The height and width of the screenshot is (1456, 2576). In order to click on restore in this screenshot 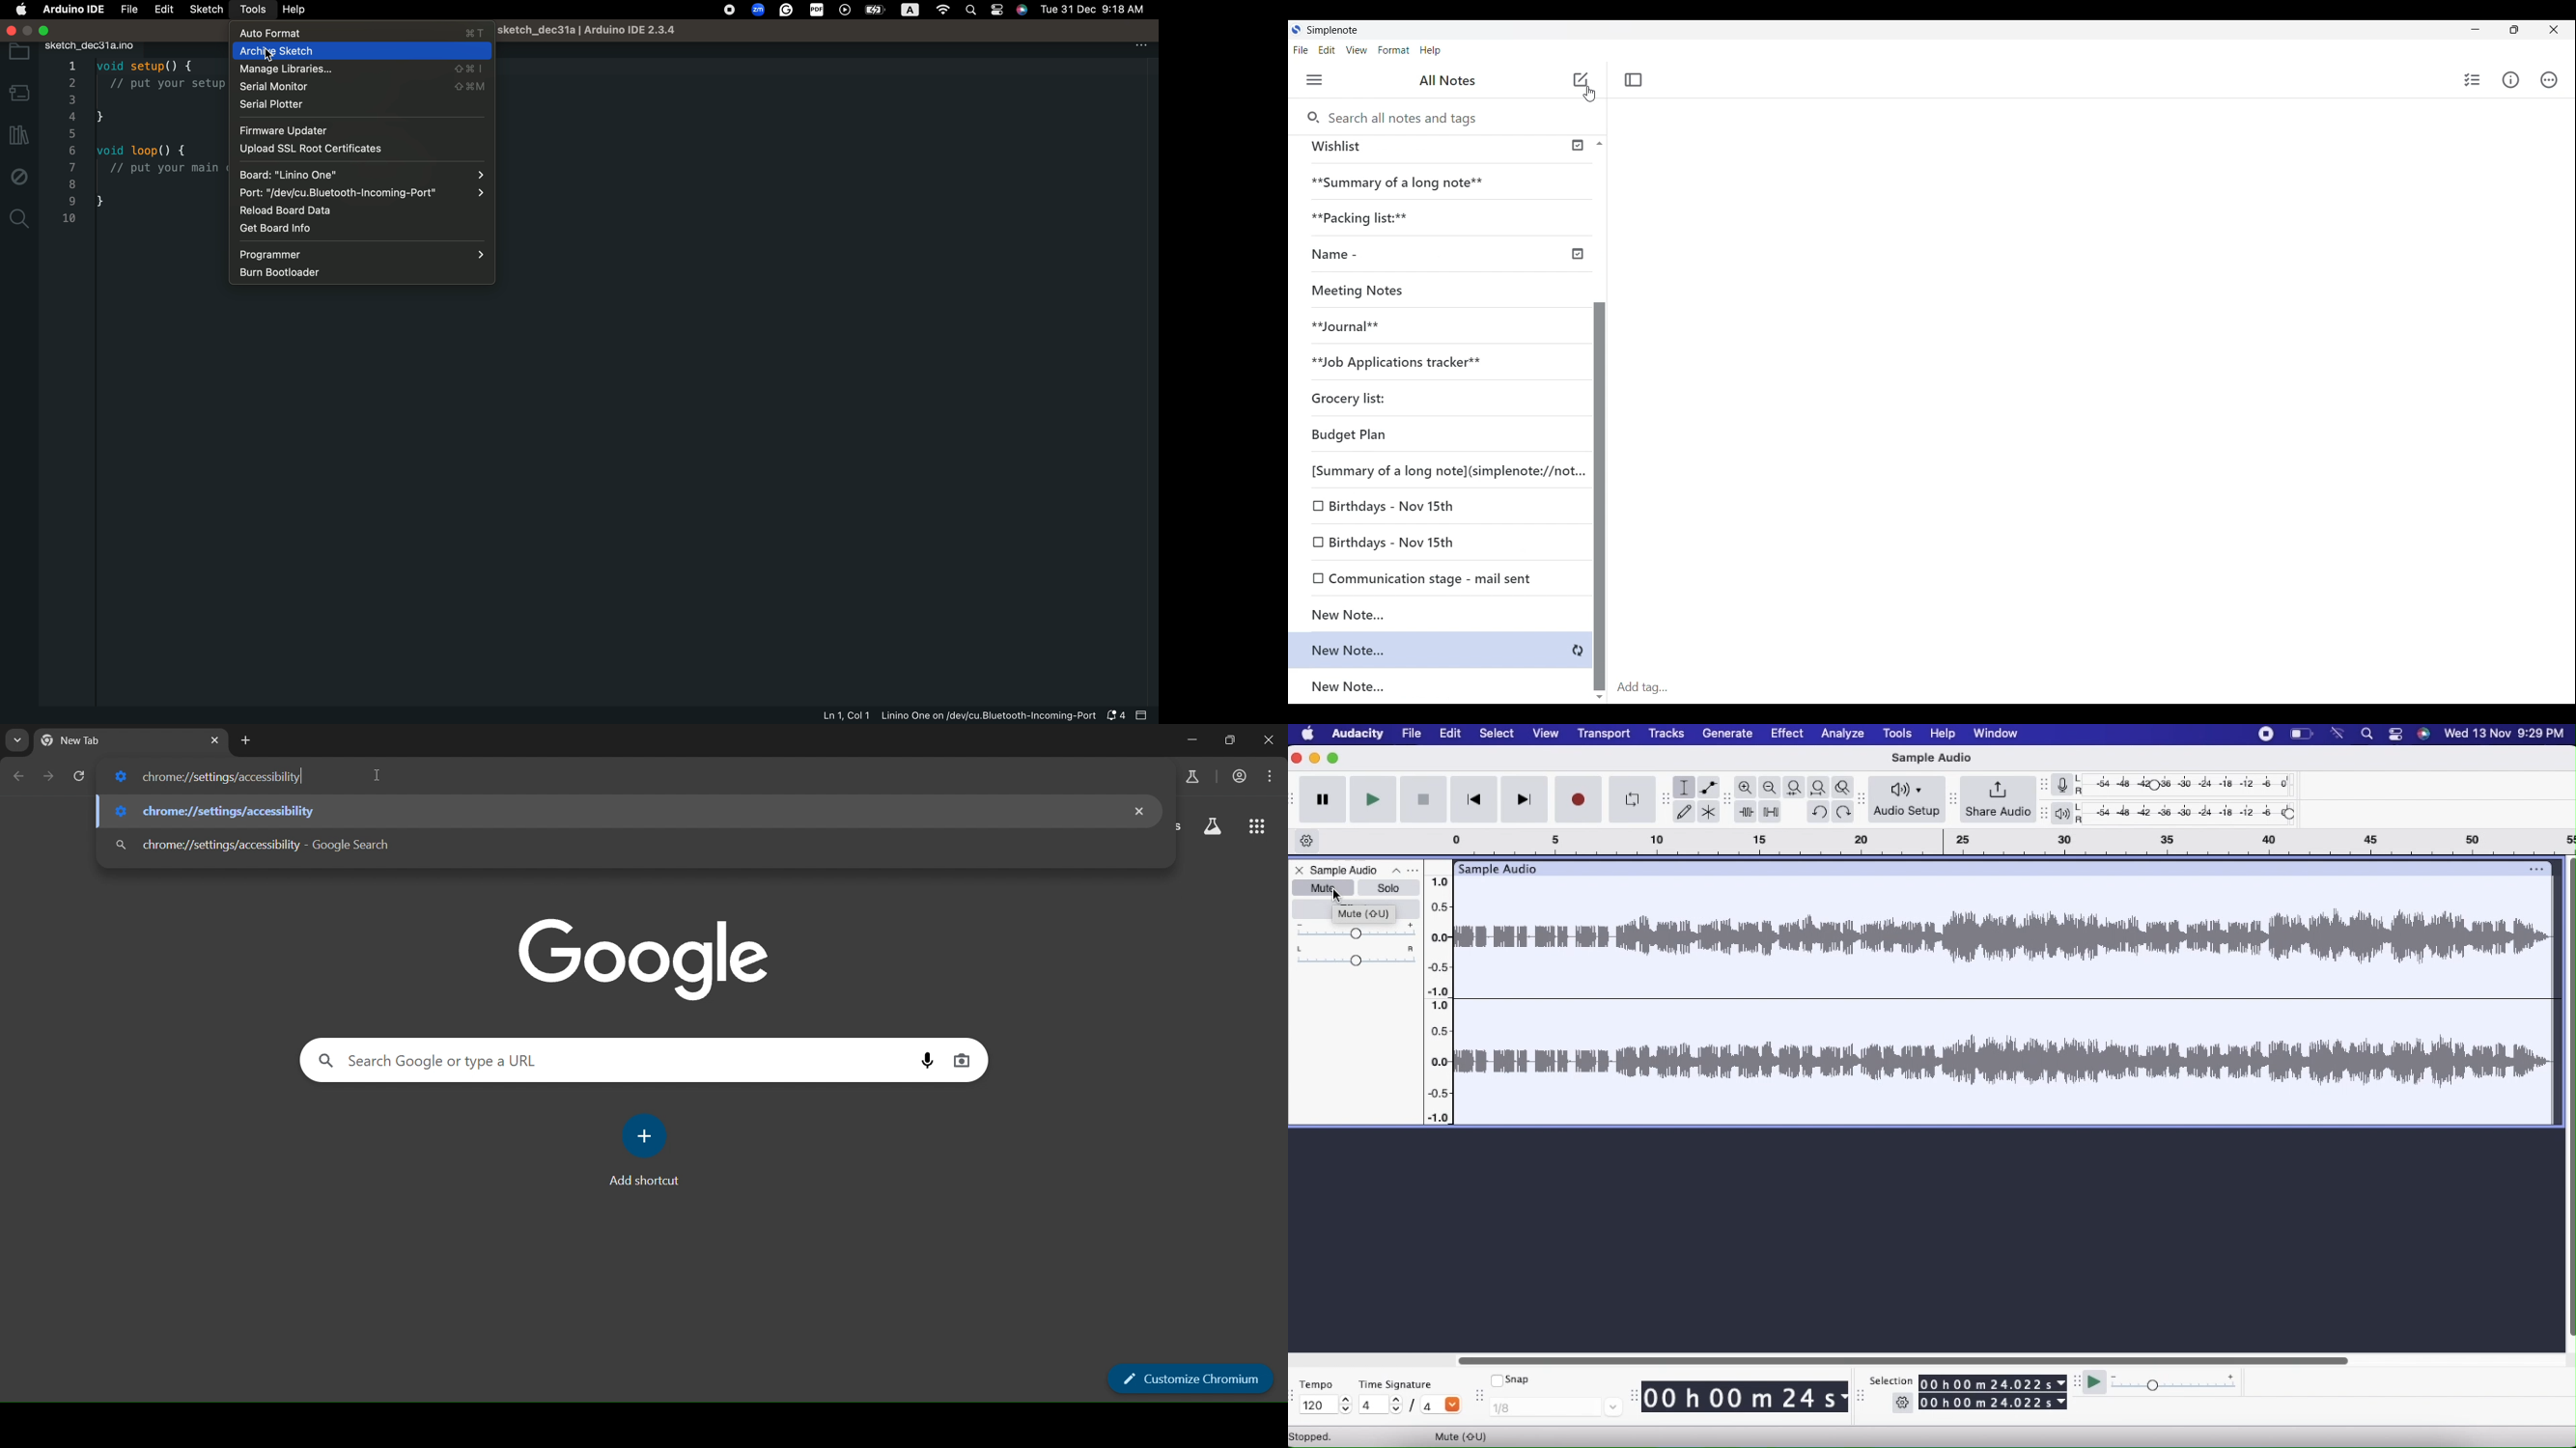, I will do `click(2526, 32)`.